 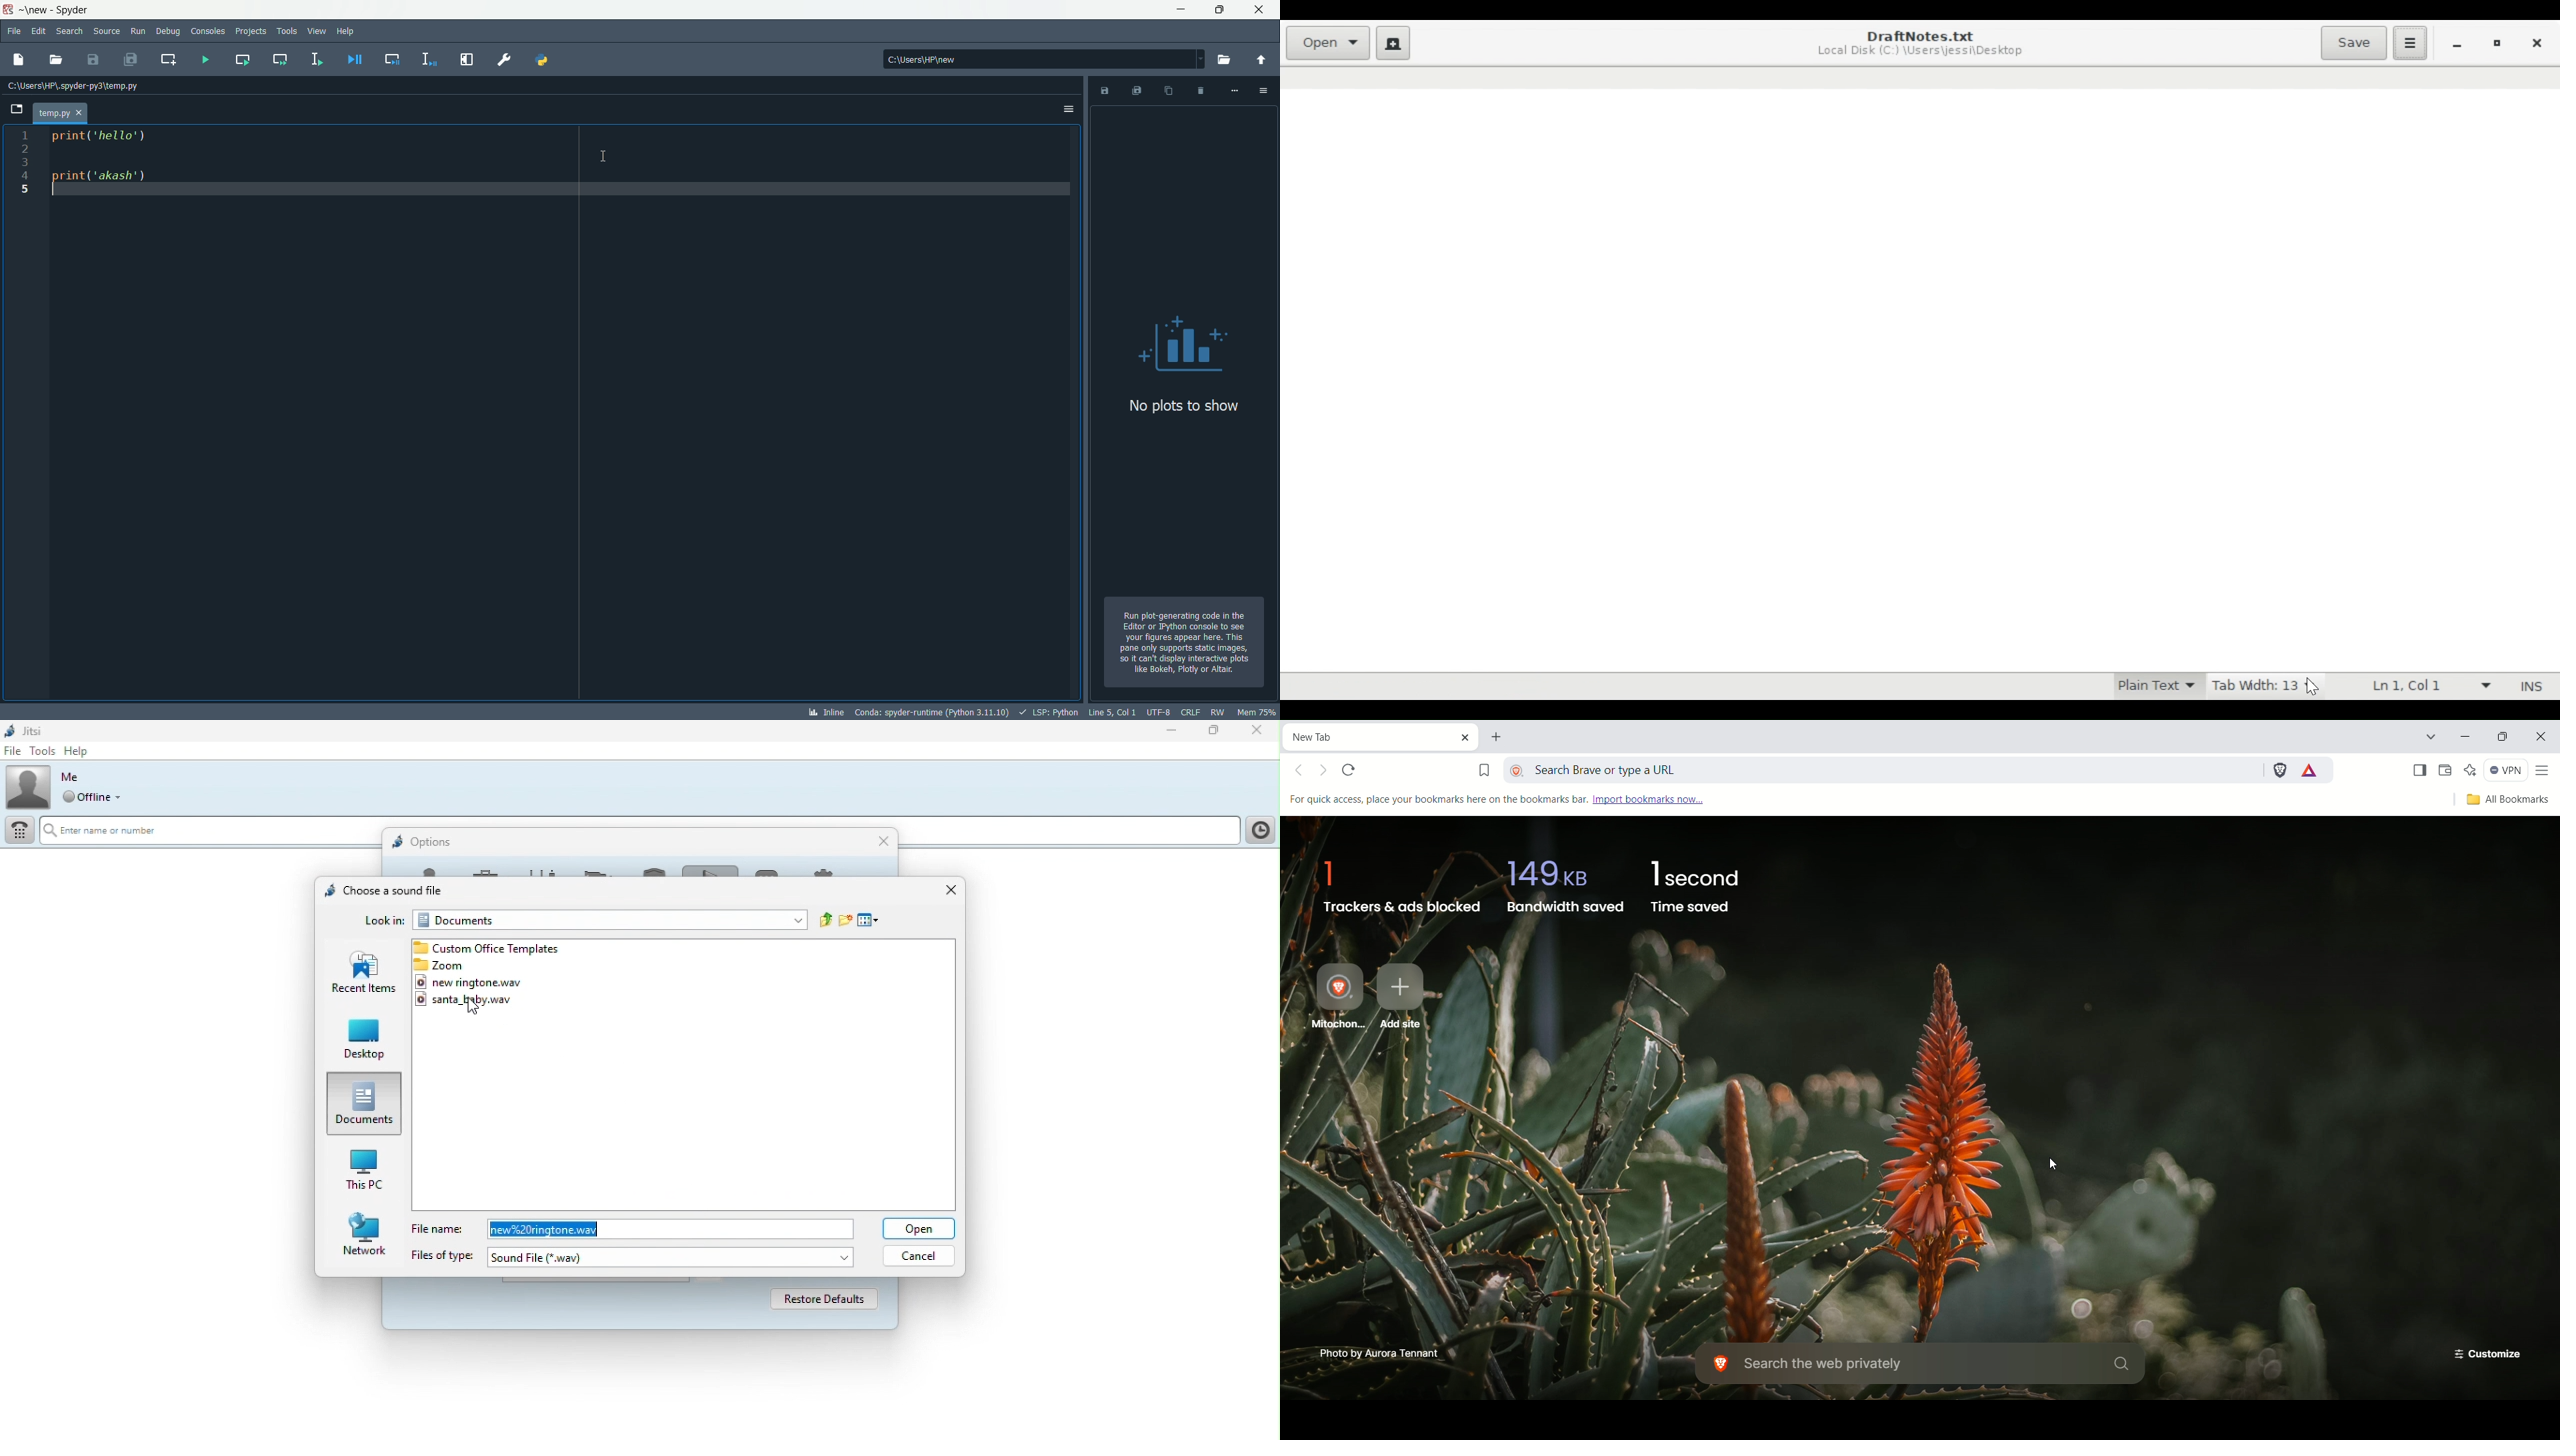 What do you see at coordinates (1263, 89) in the screenshot?
I see `options` at bounding box center [1263, 89].